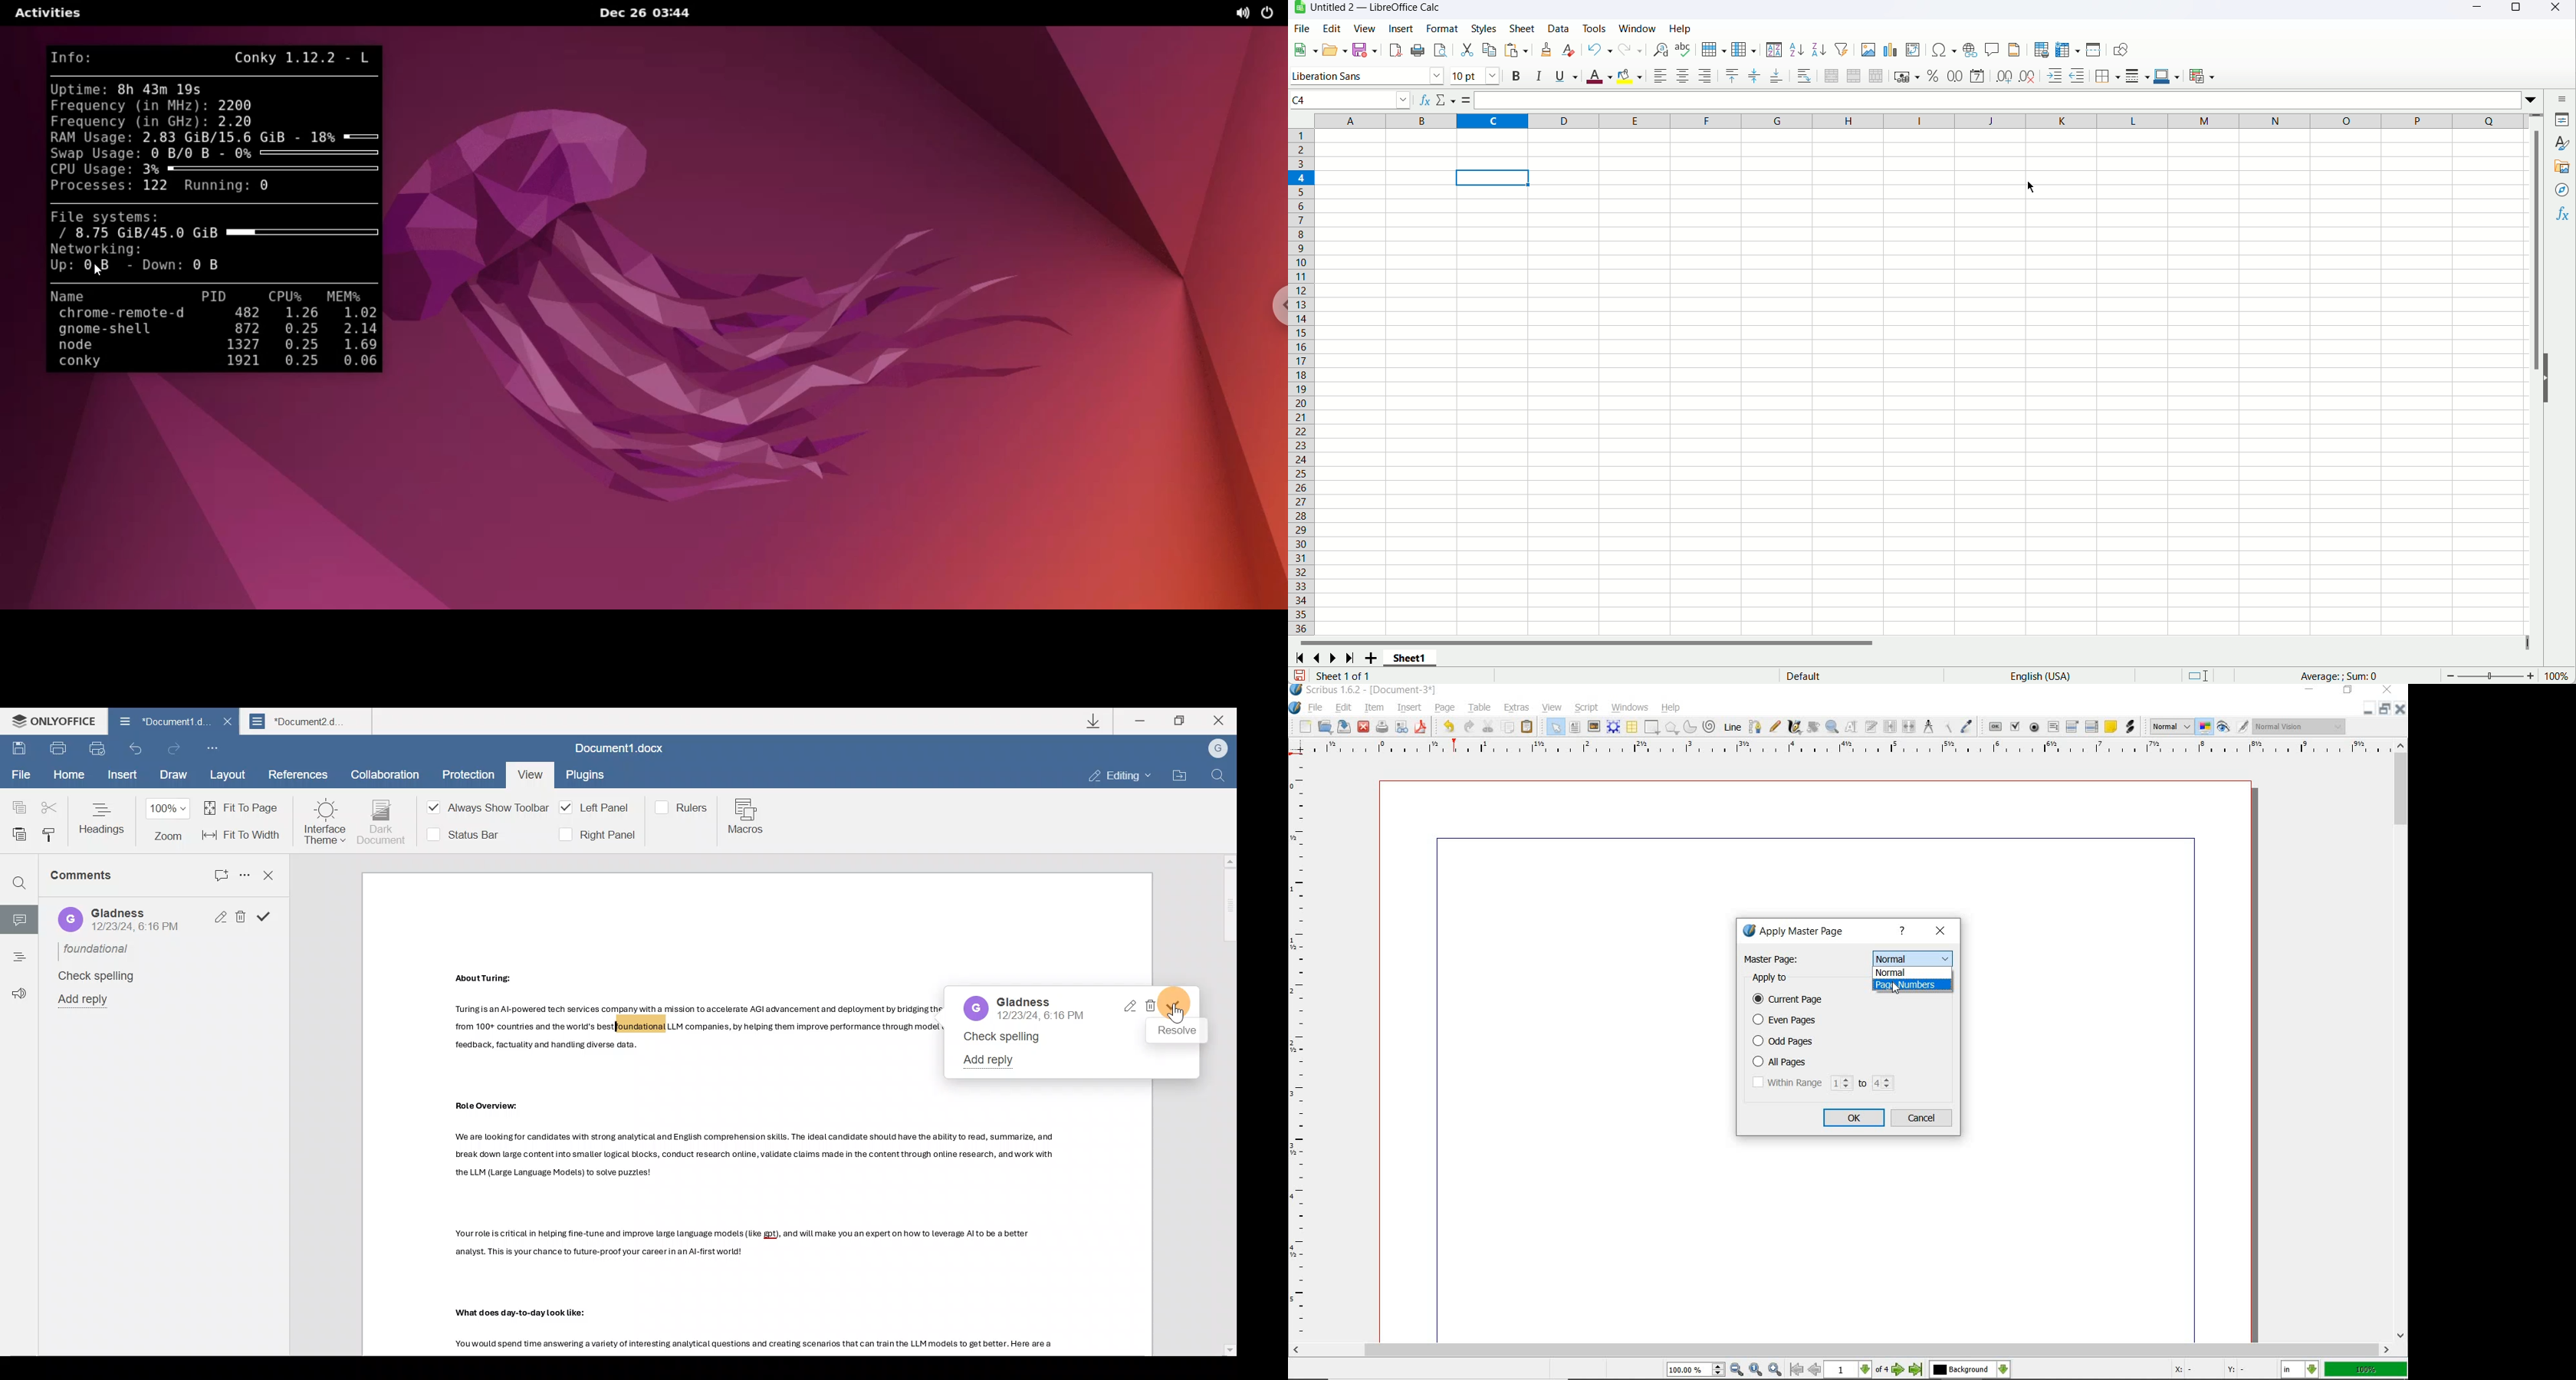 The width and height of the screenshot is (2576, 1400). Describe the element at coordinates (2078, 76) in the screenshot. I see `Decrease indent` at that location.